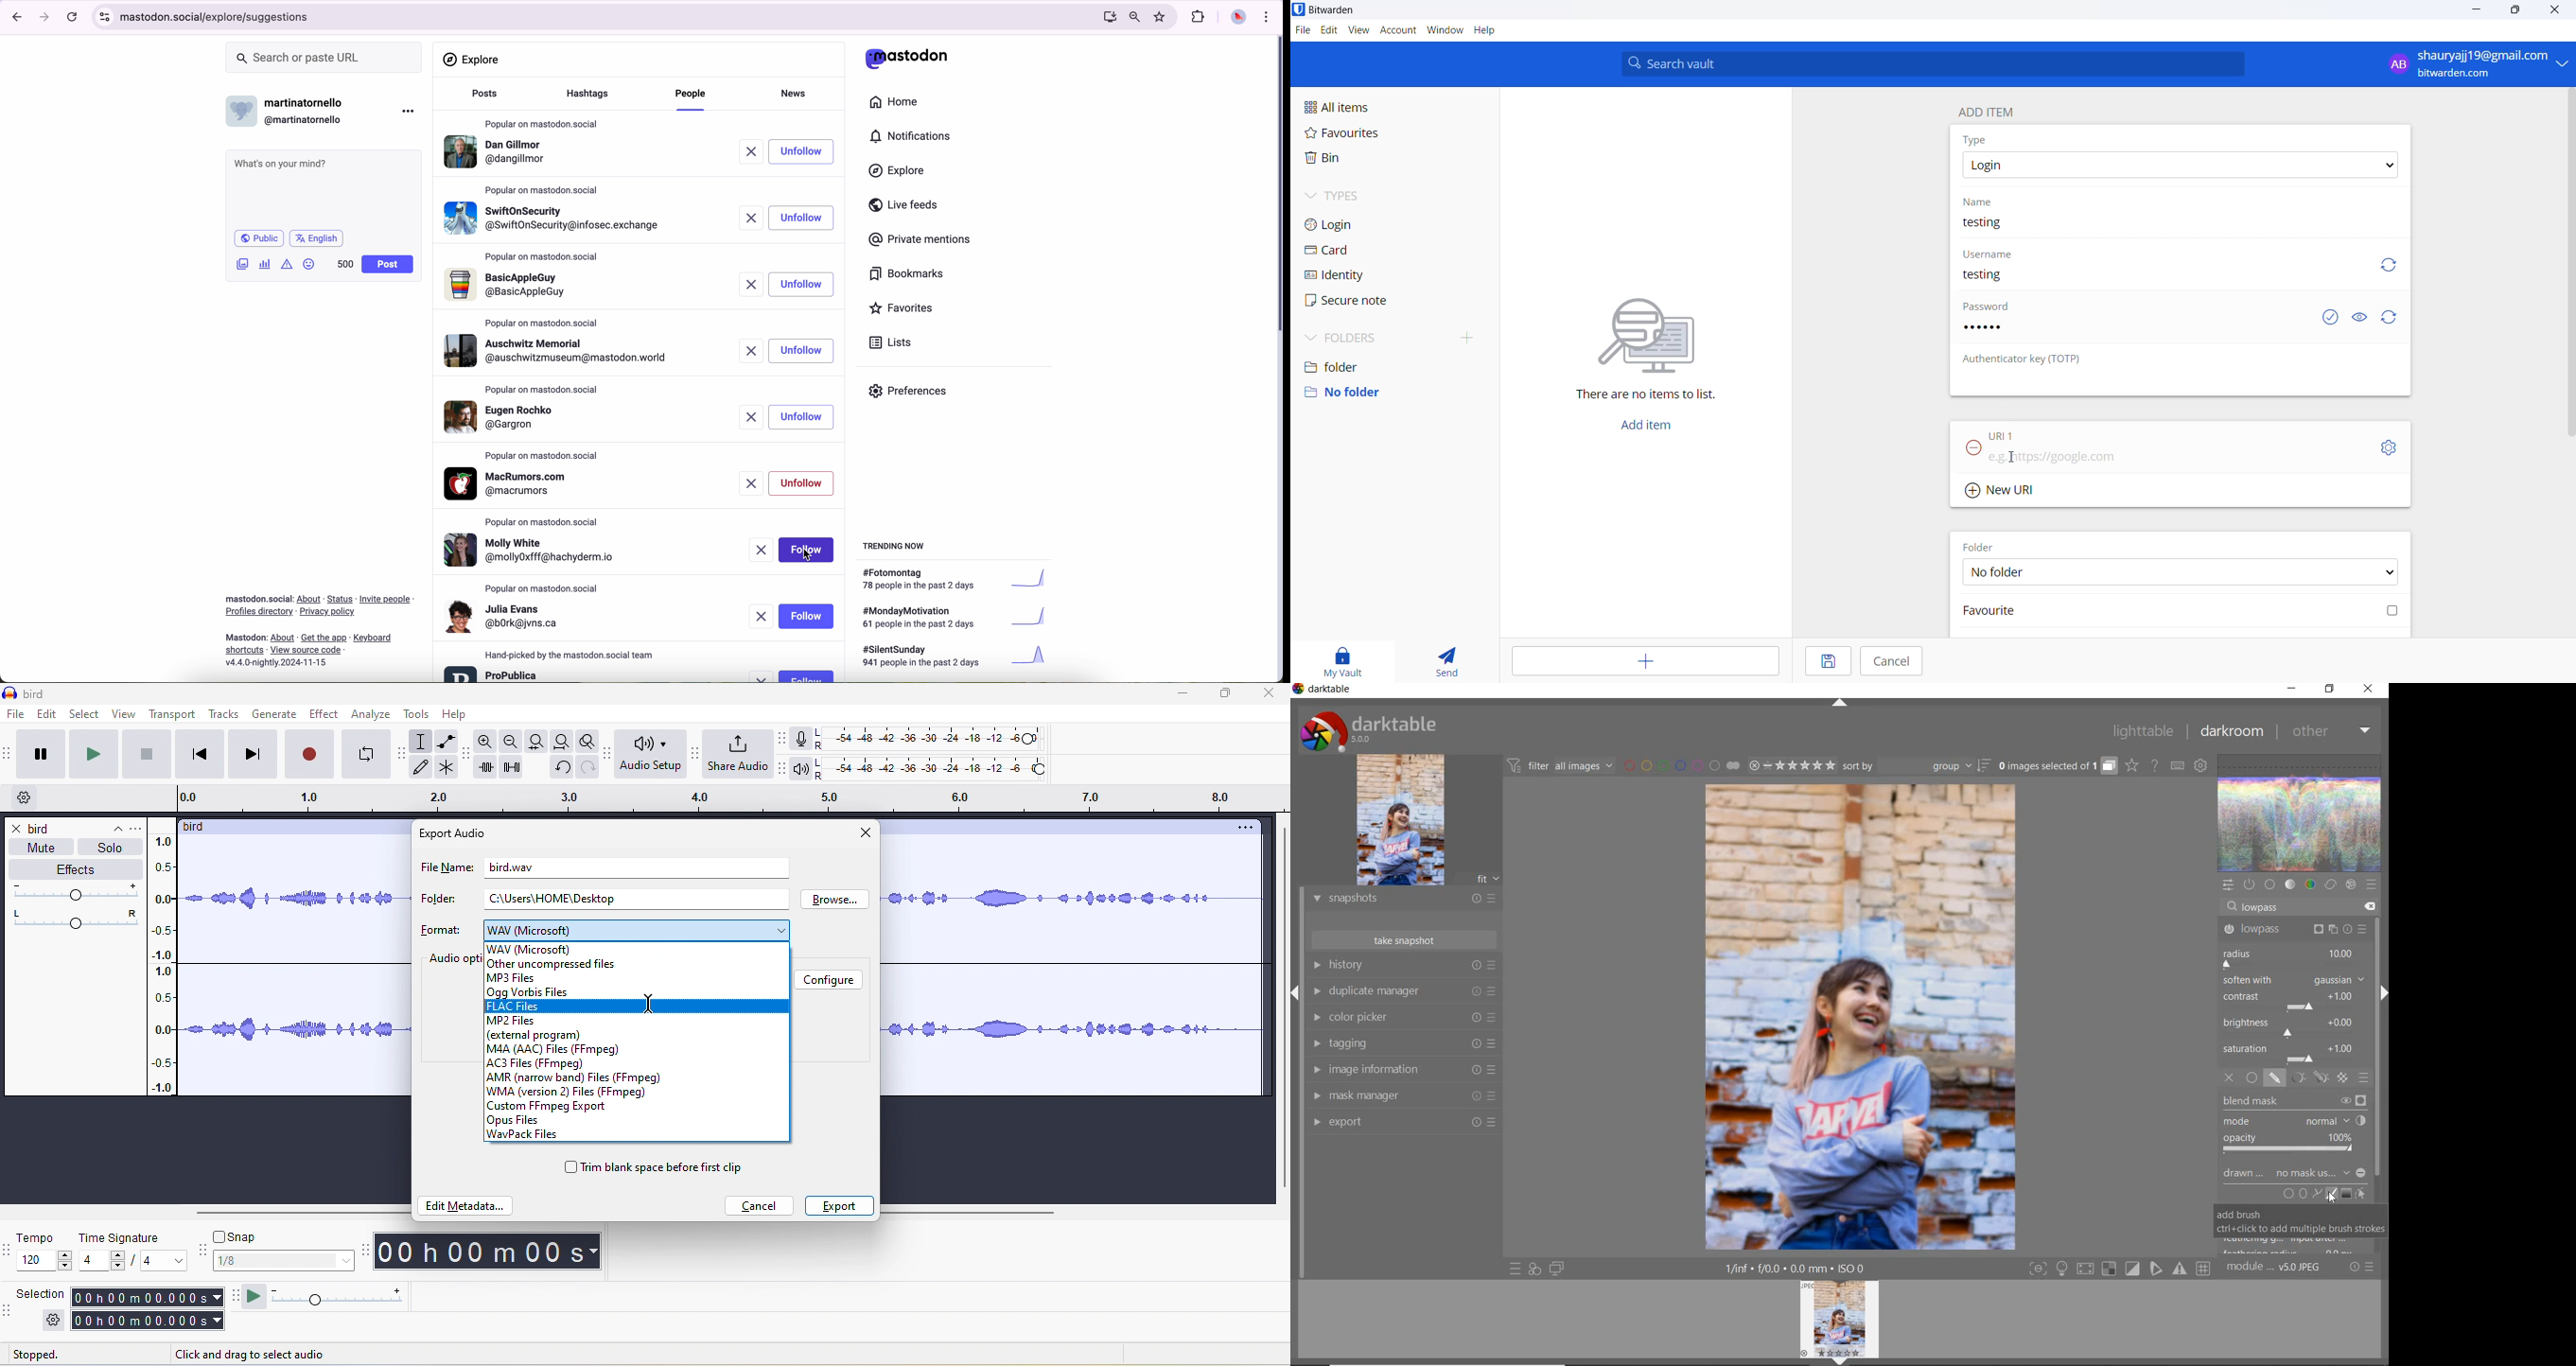 The height and width of the screenshot is (1372, 2576). What do you see at coordinates (205, 1253) in the screenshot?
I see `audacity snapping toolbar` at bounding box center [205, 1253].